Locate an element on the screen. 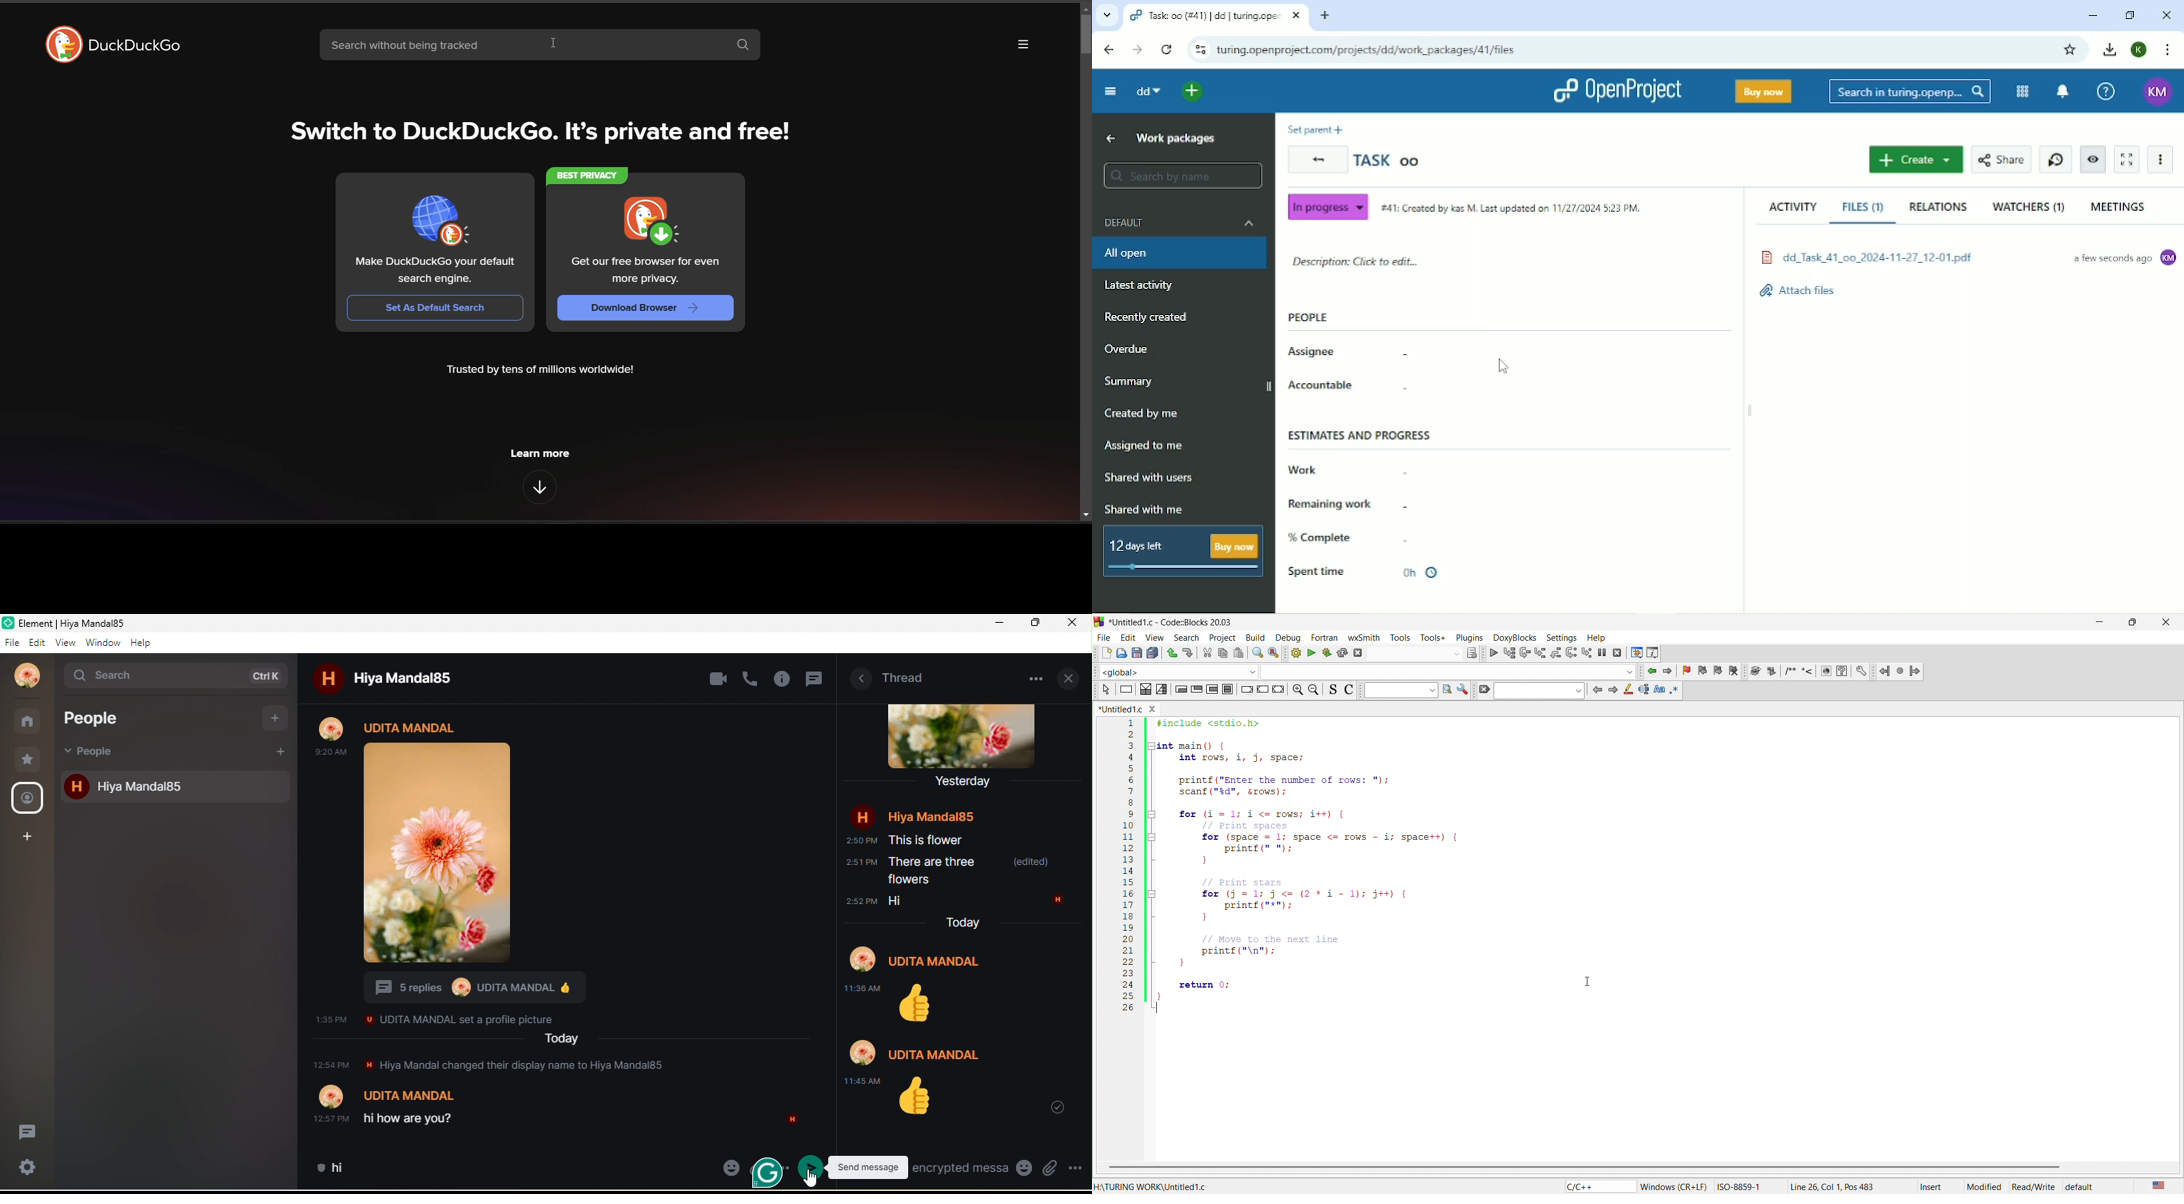  wxsmith is located at coordinates (1364, 635).